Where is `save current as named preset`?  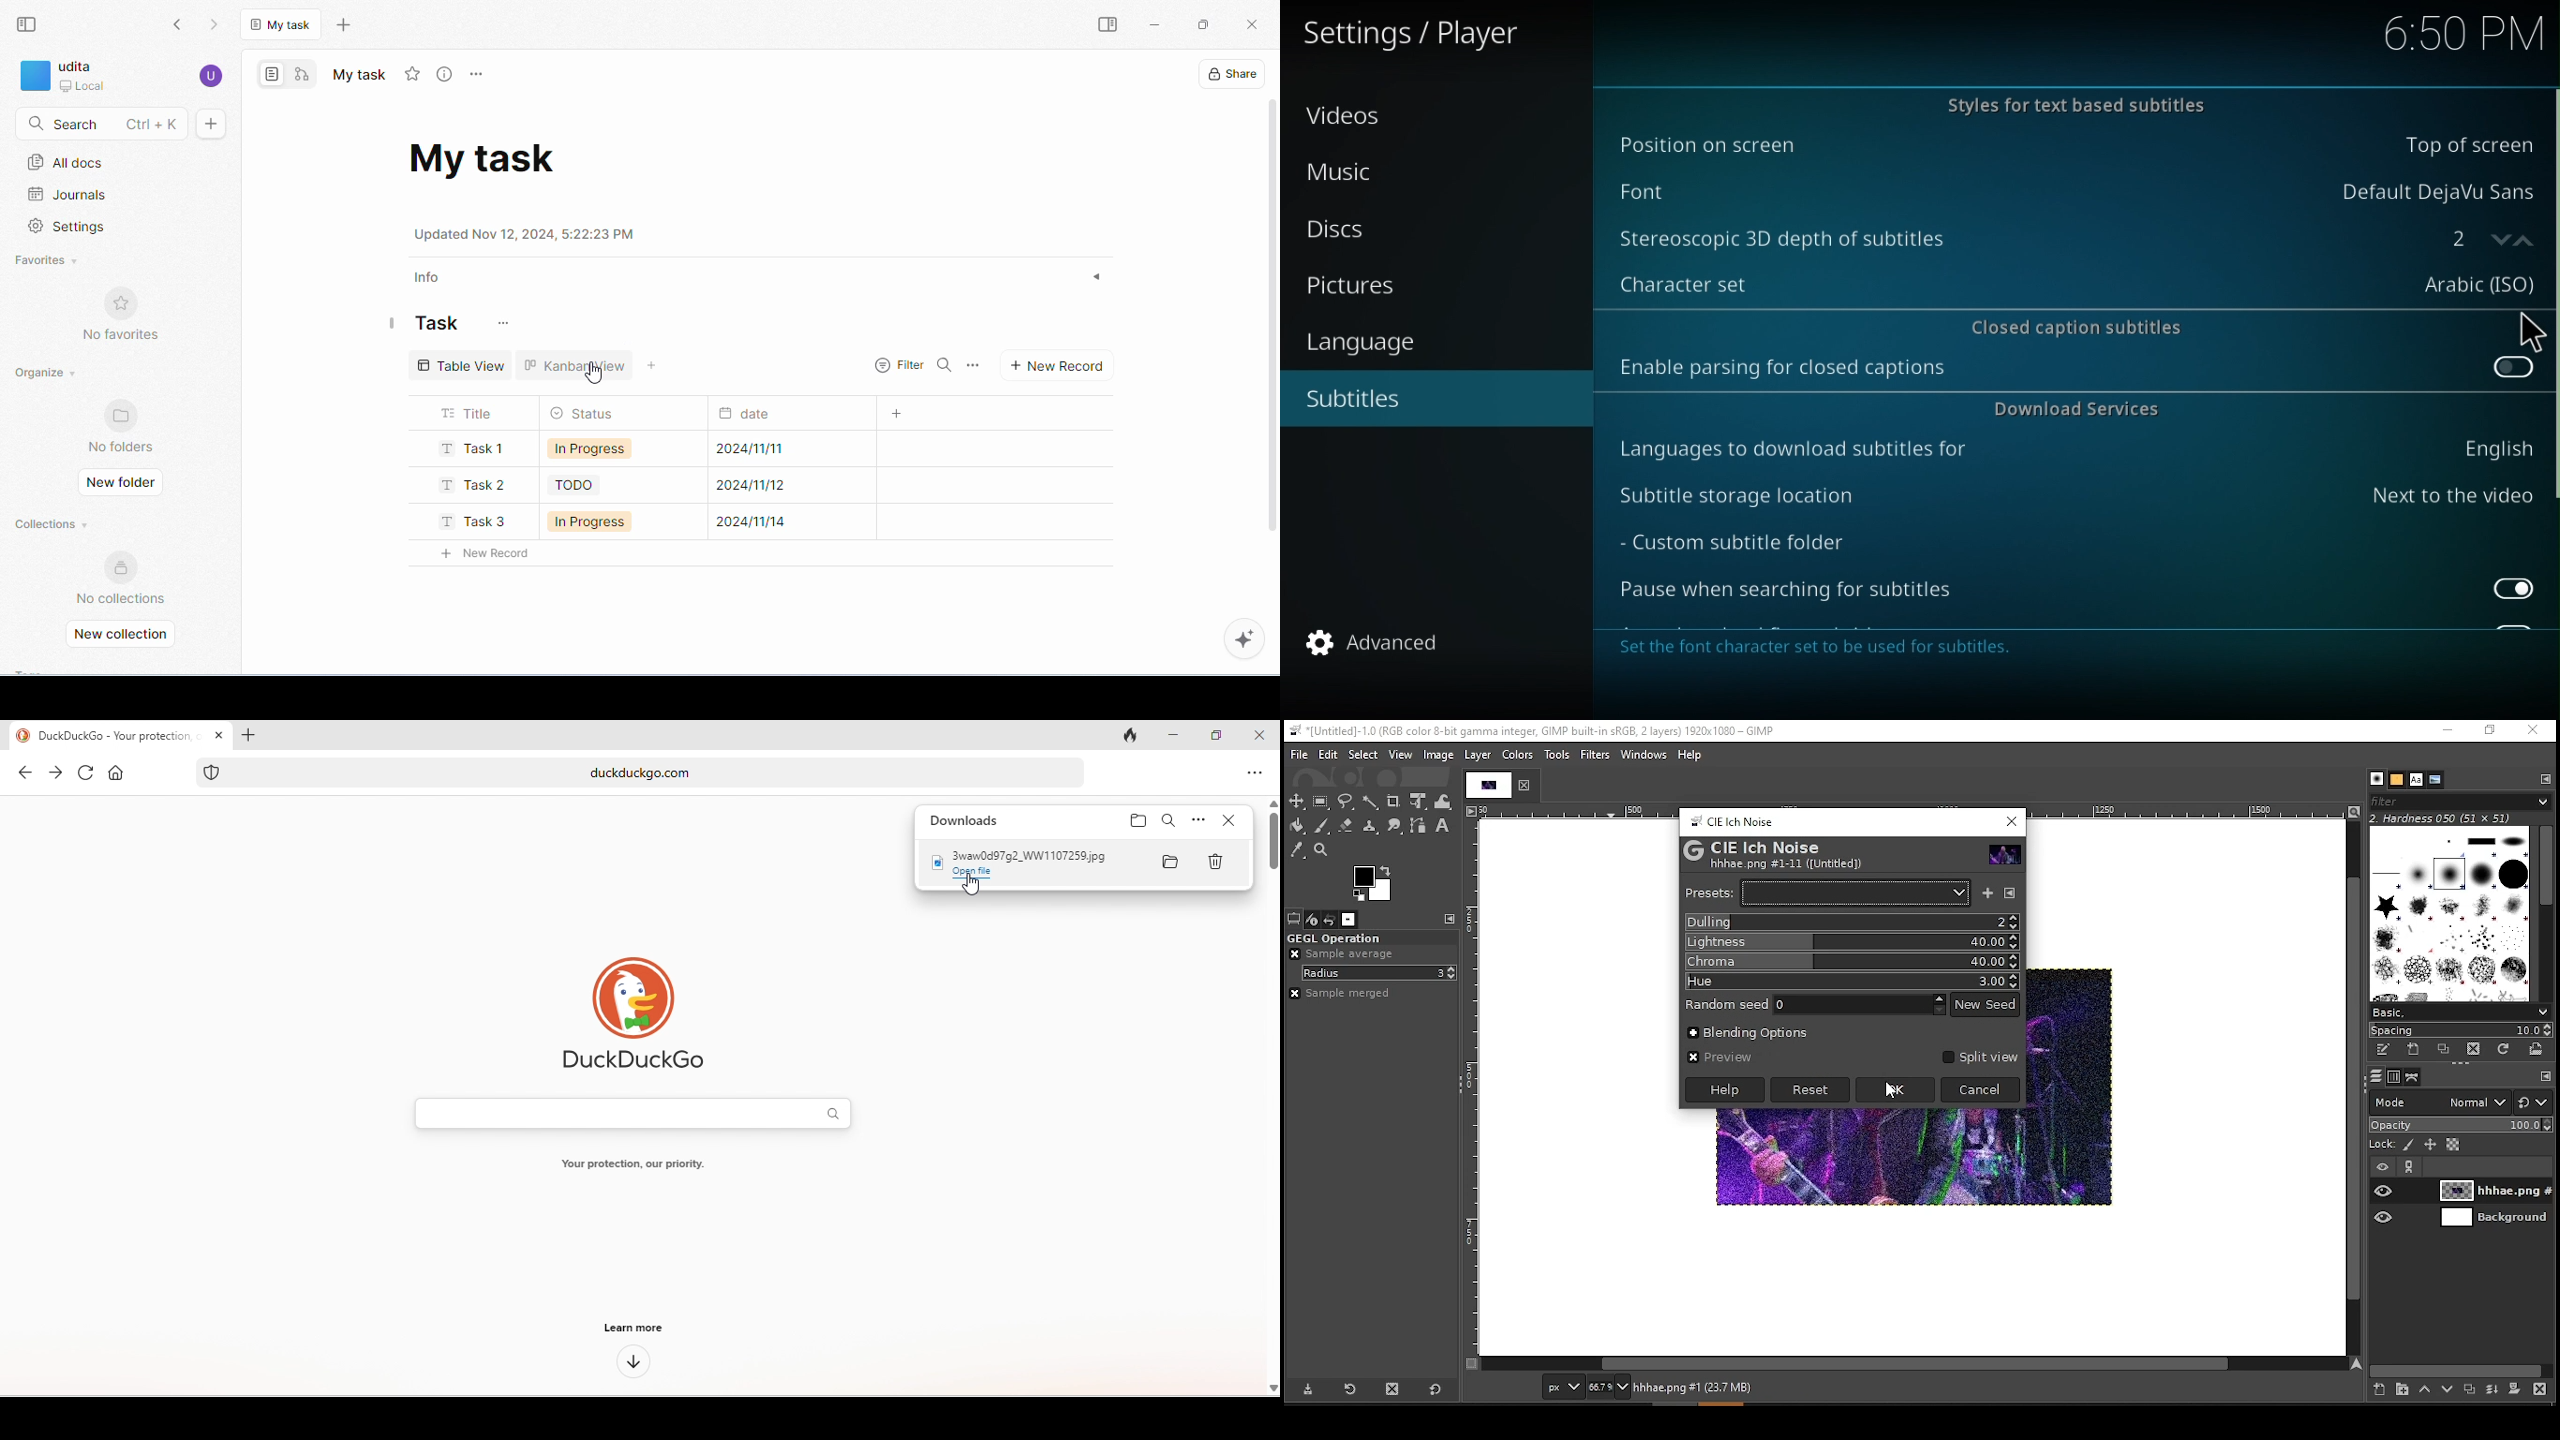 save current as named preset is located at coordinates (1987, 892).